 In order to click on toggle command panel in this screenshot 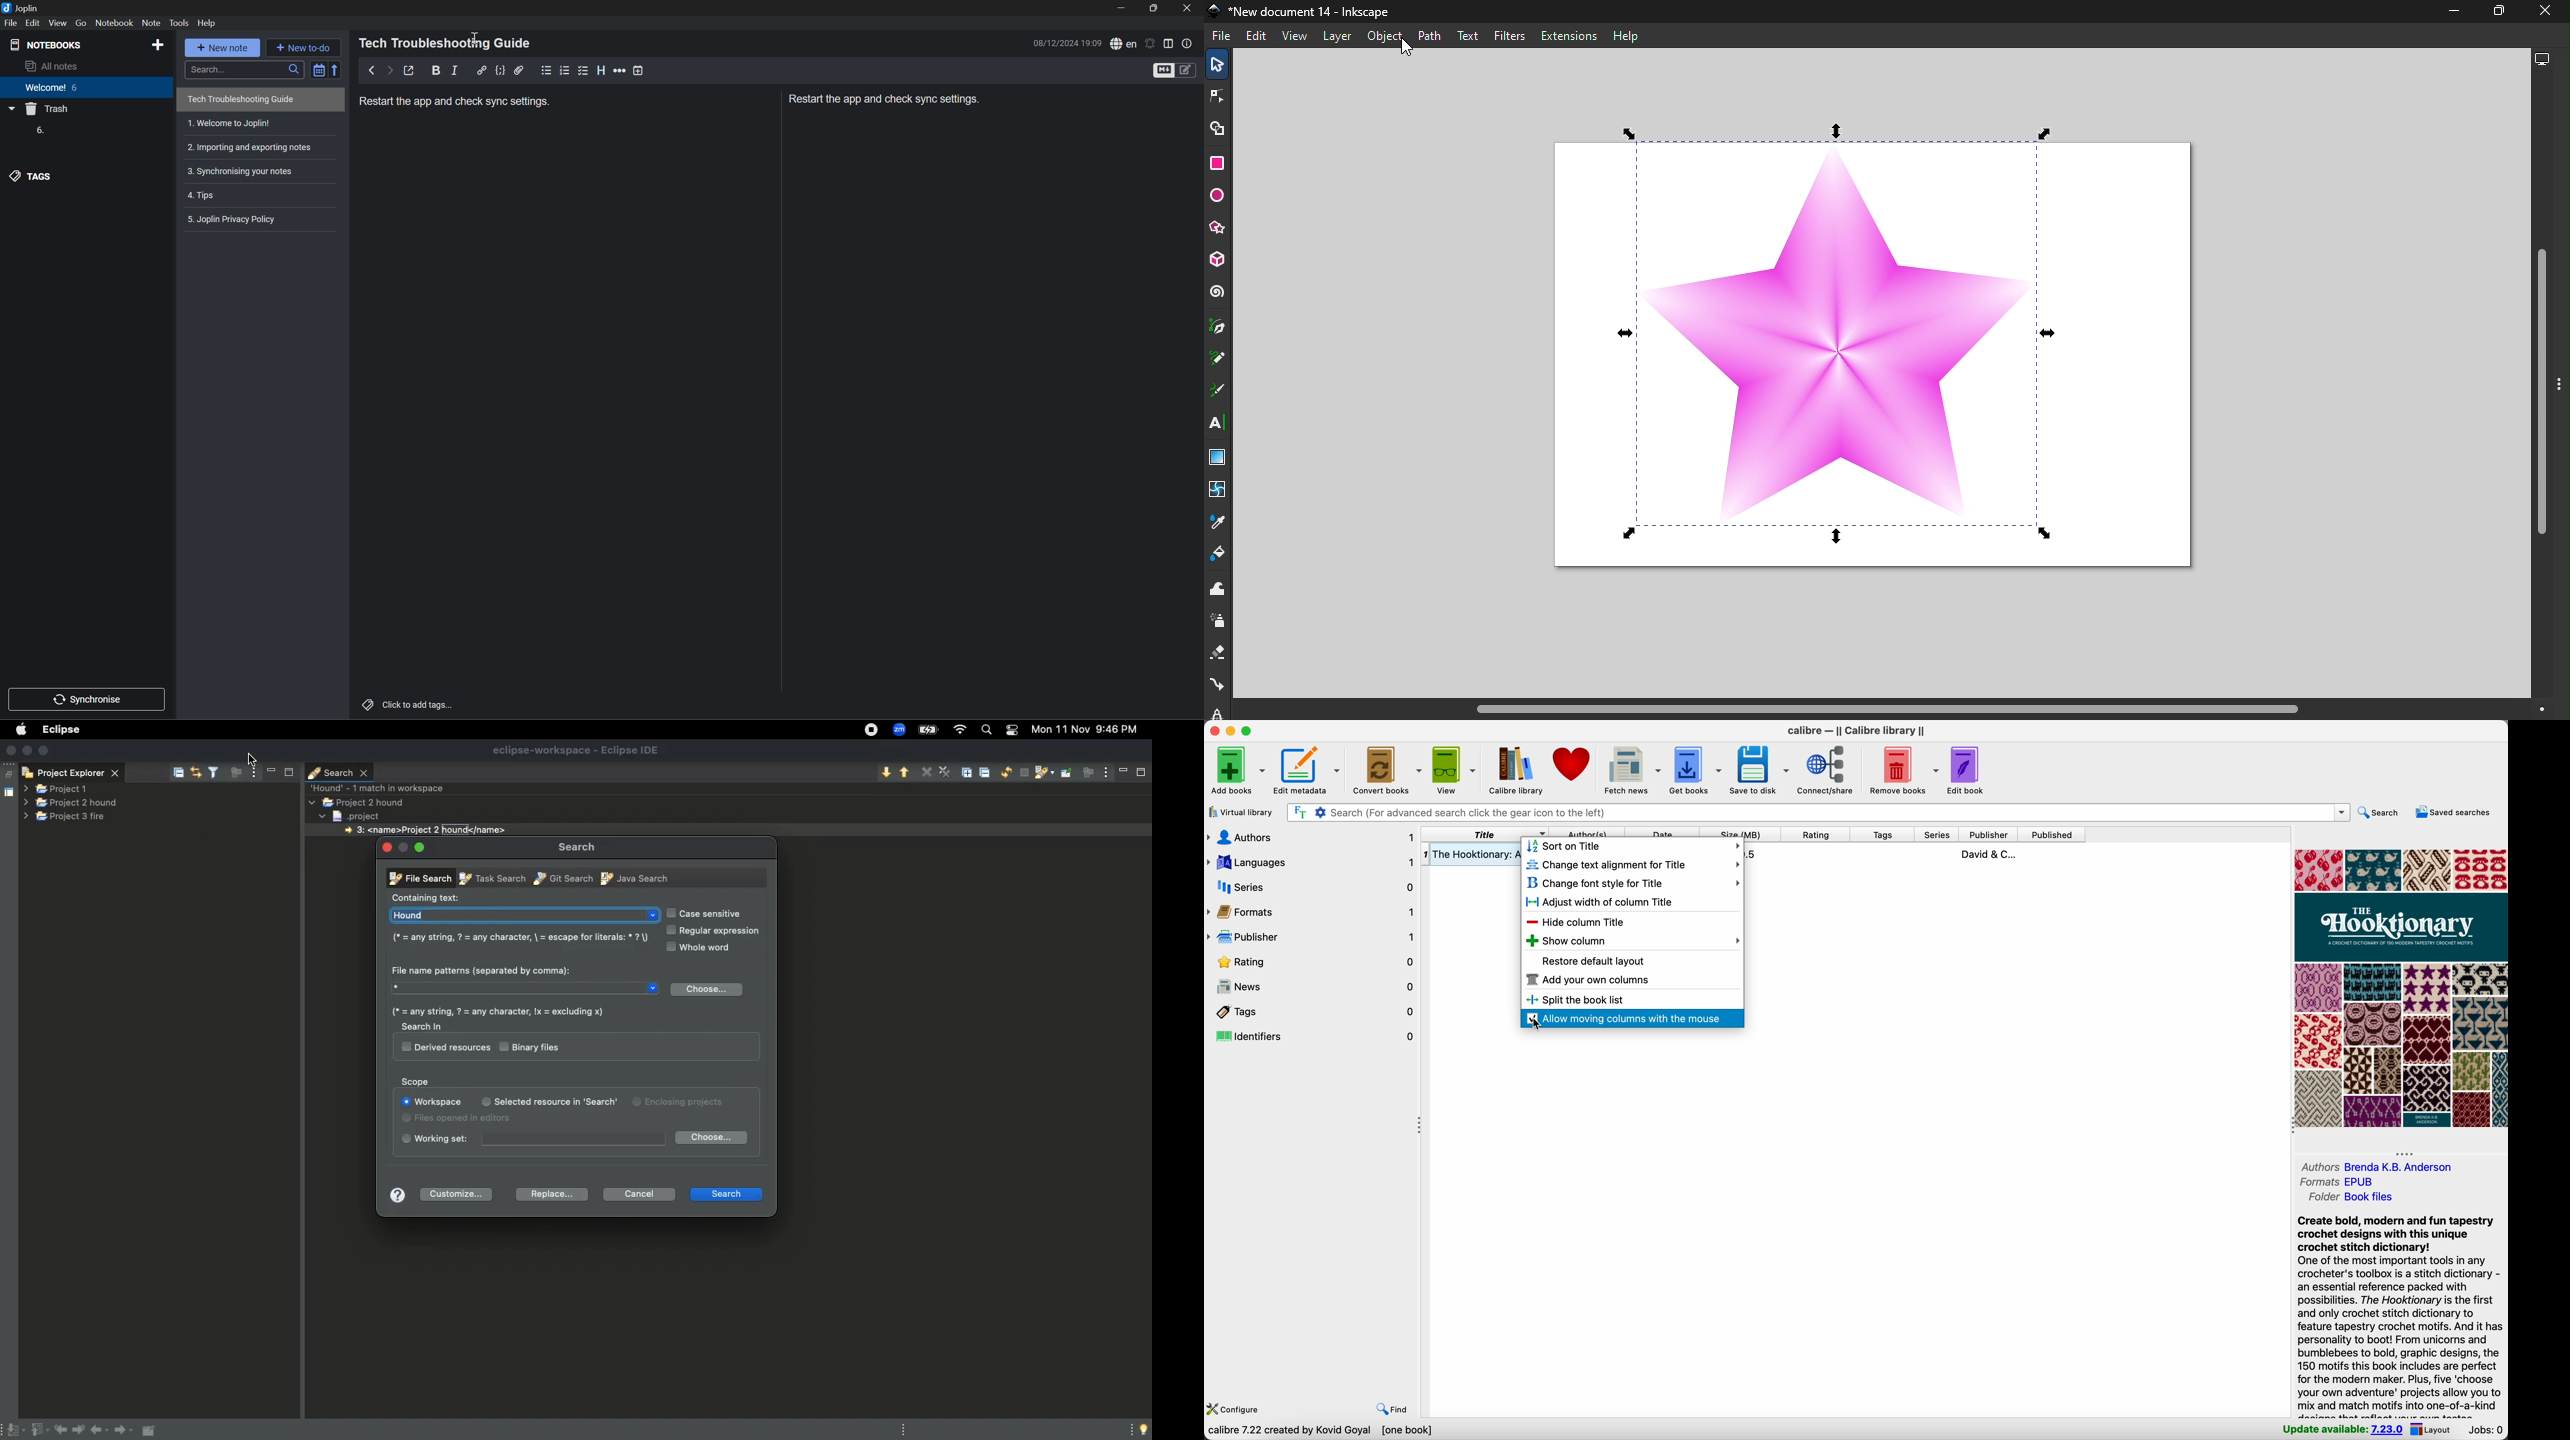, I will do `click(2561, 387)`.